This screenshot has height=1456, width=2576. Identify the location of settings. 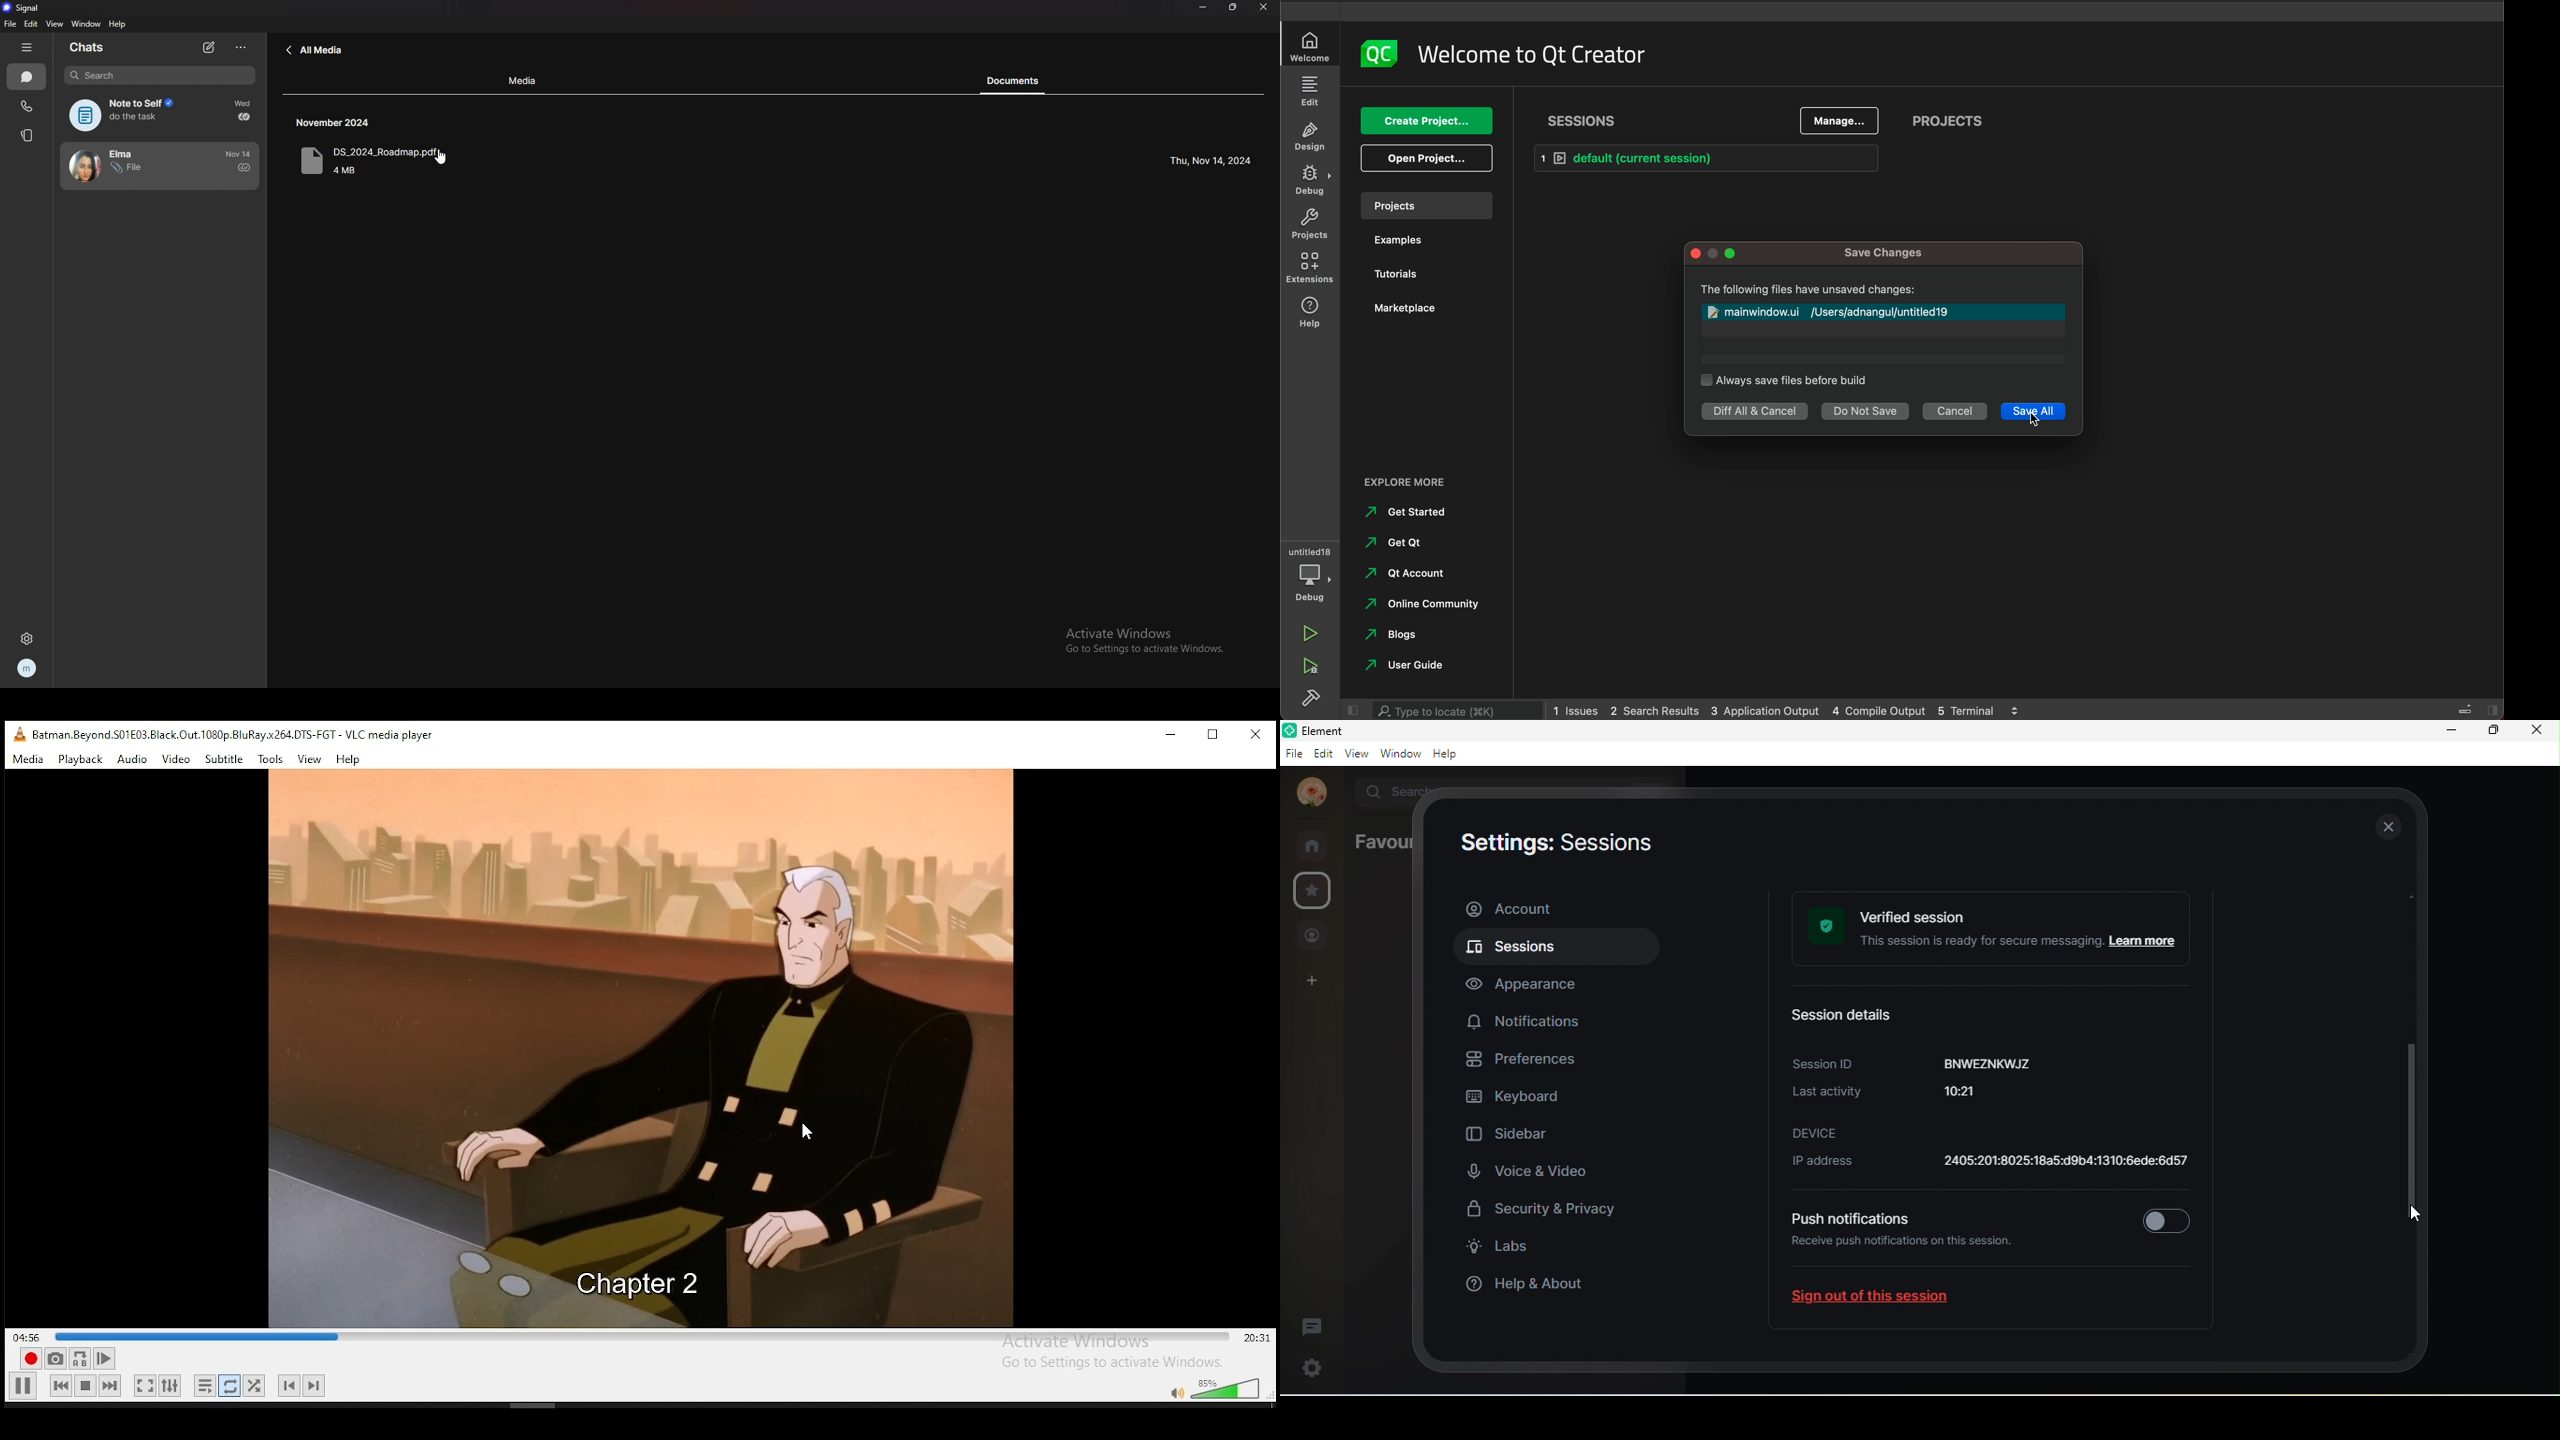
(27, 637).